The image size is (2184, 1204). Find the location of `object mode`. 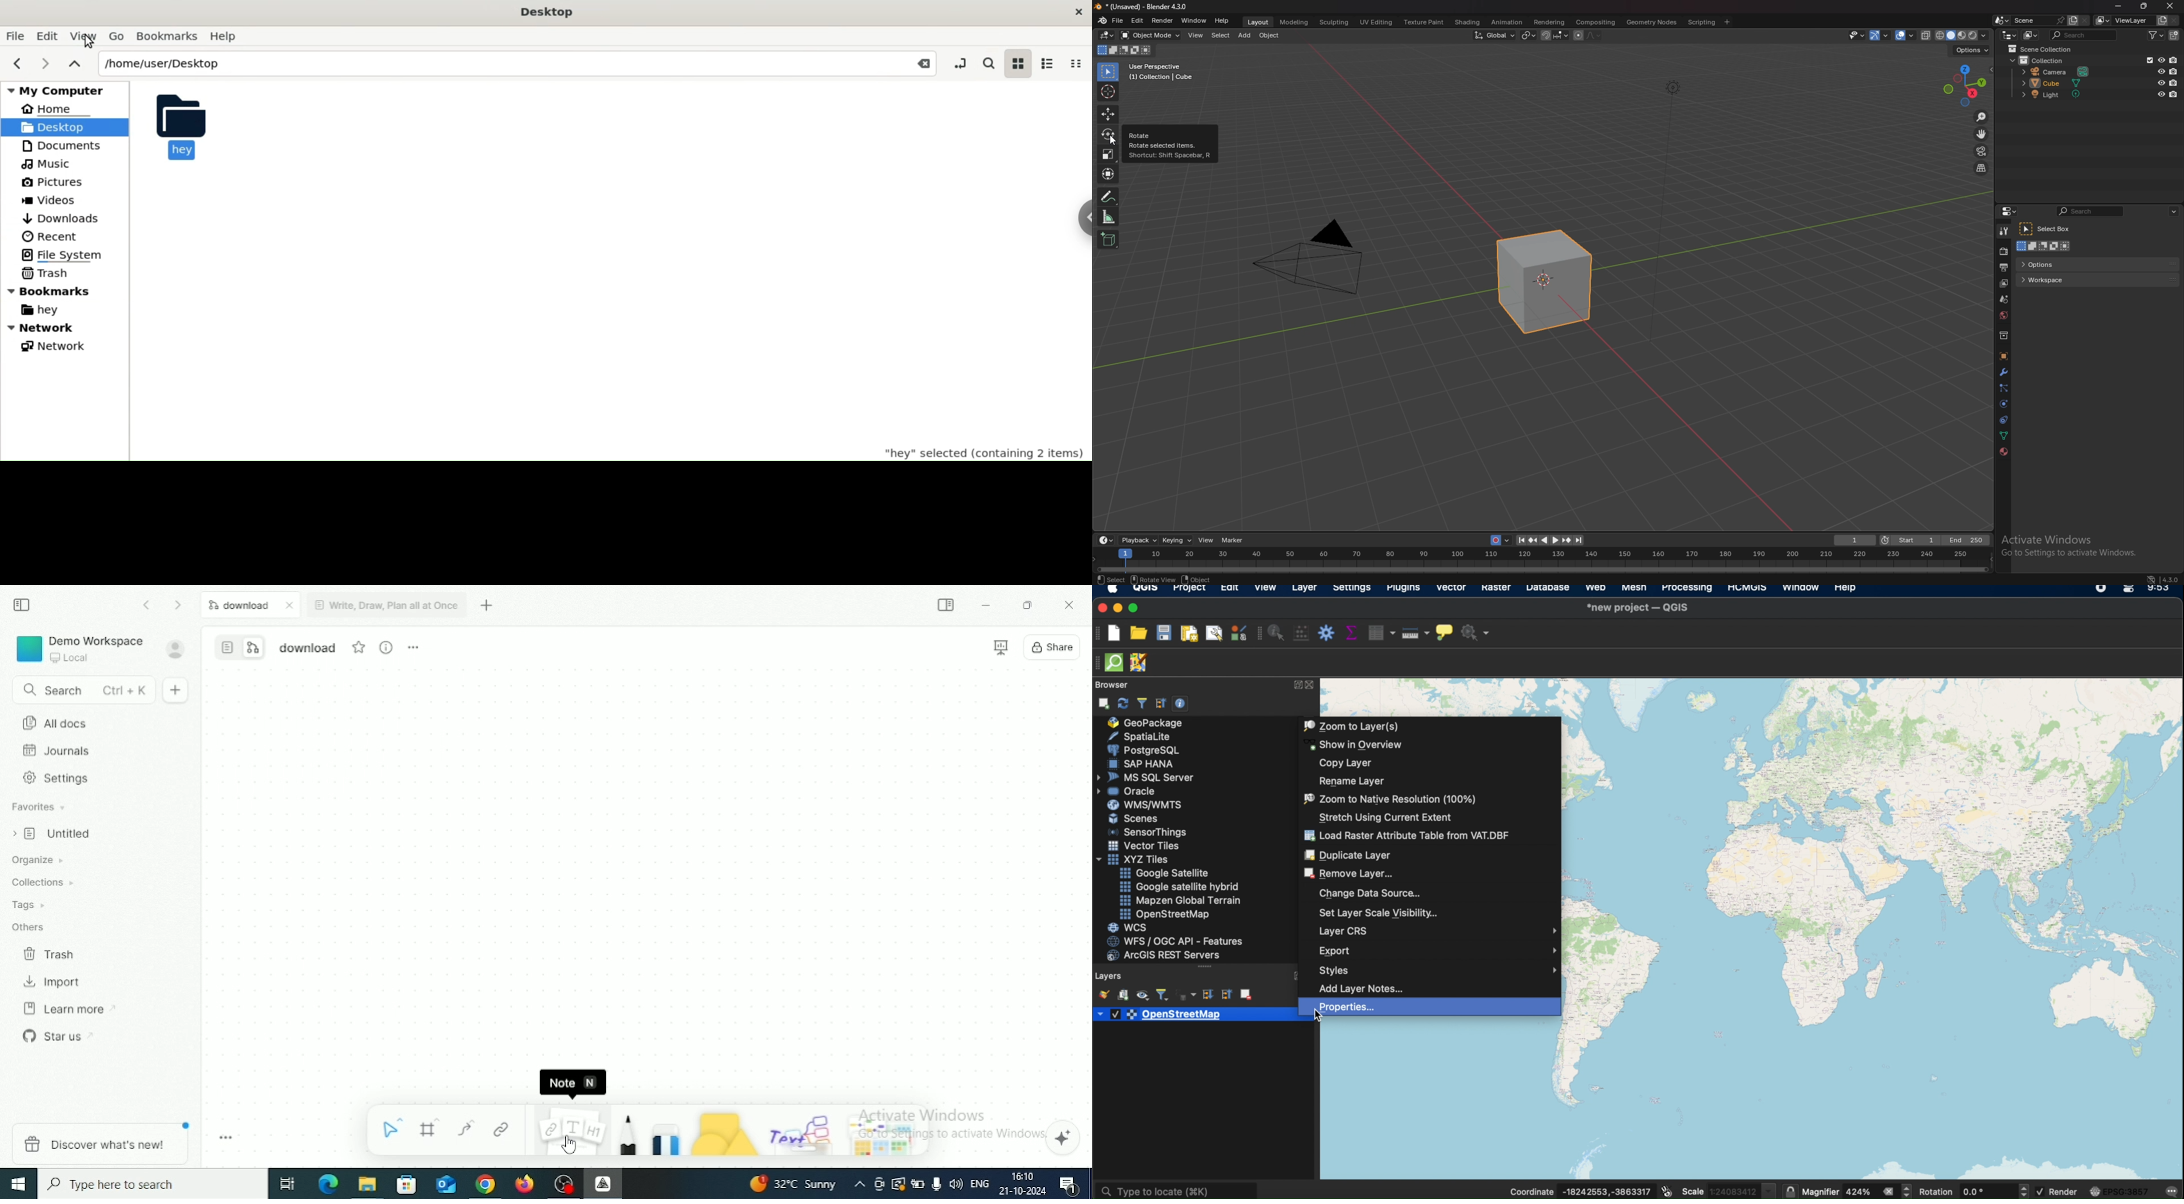

object mode is located at coordinates (1151, 35).